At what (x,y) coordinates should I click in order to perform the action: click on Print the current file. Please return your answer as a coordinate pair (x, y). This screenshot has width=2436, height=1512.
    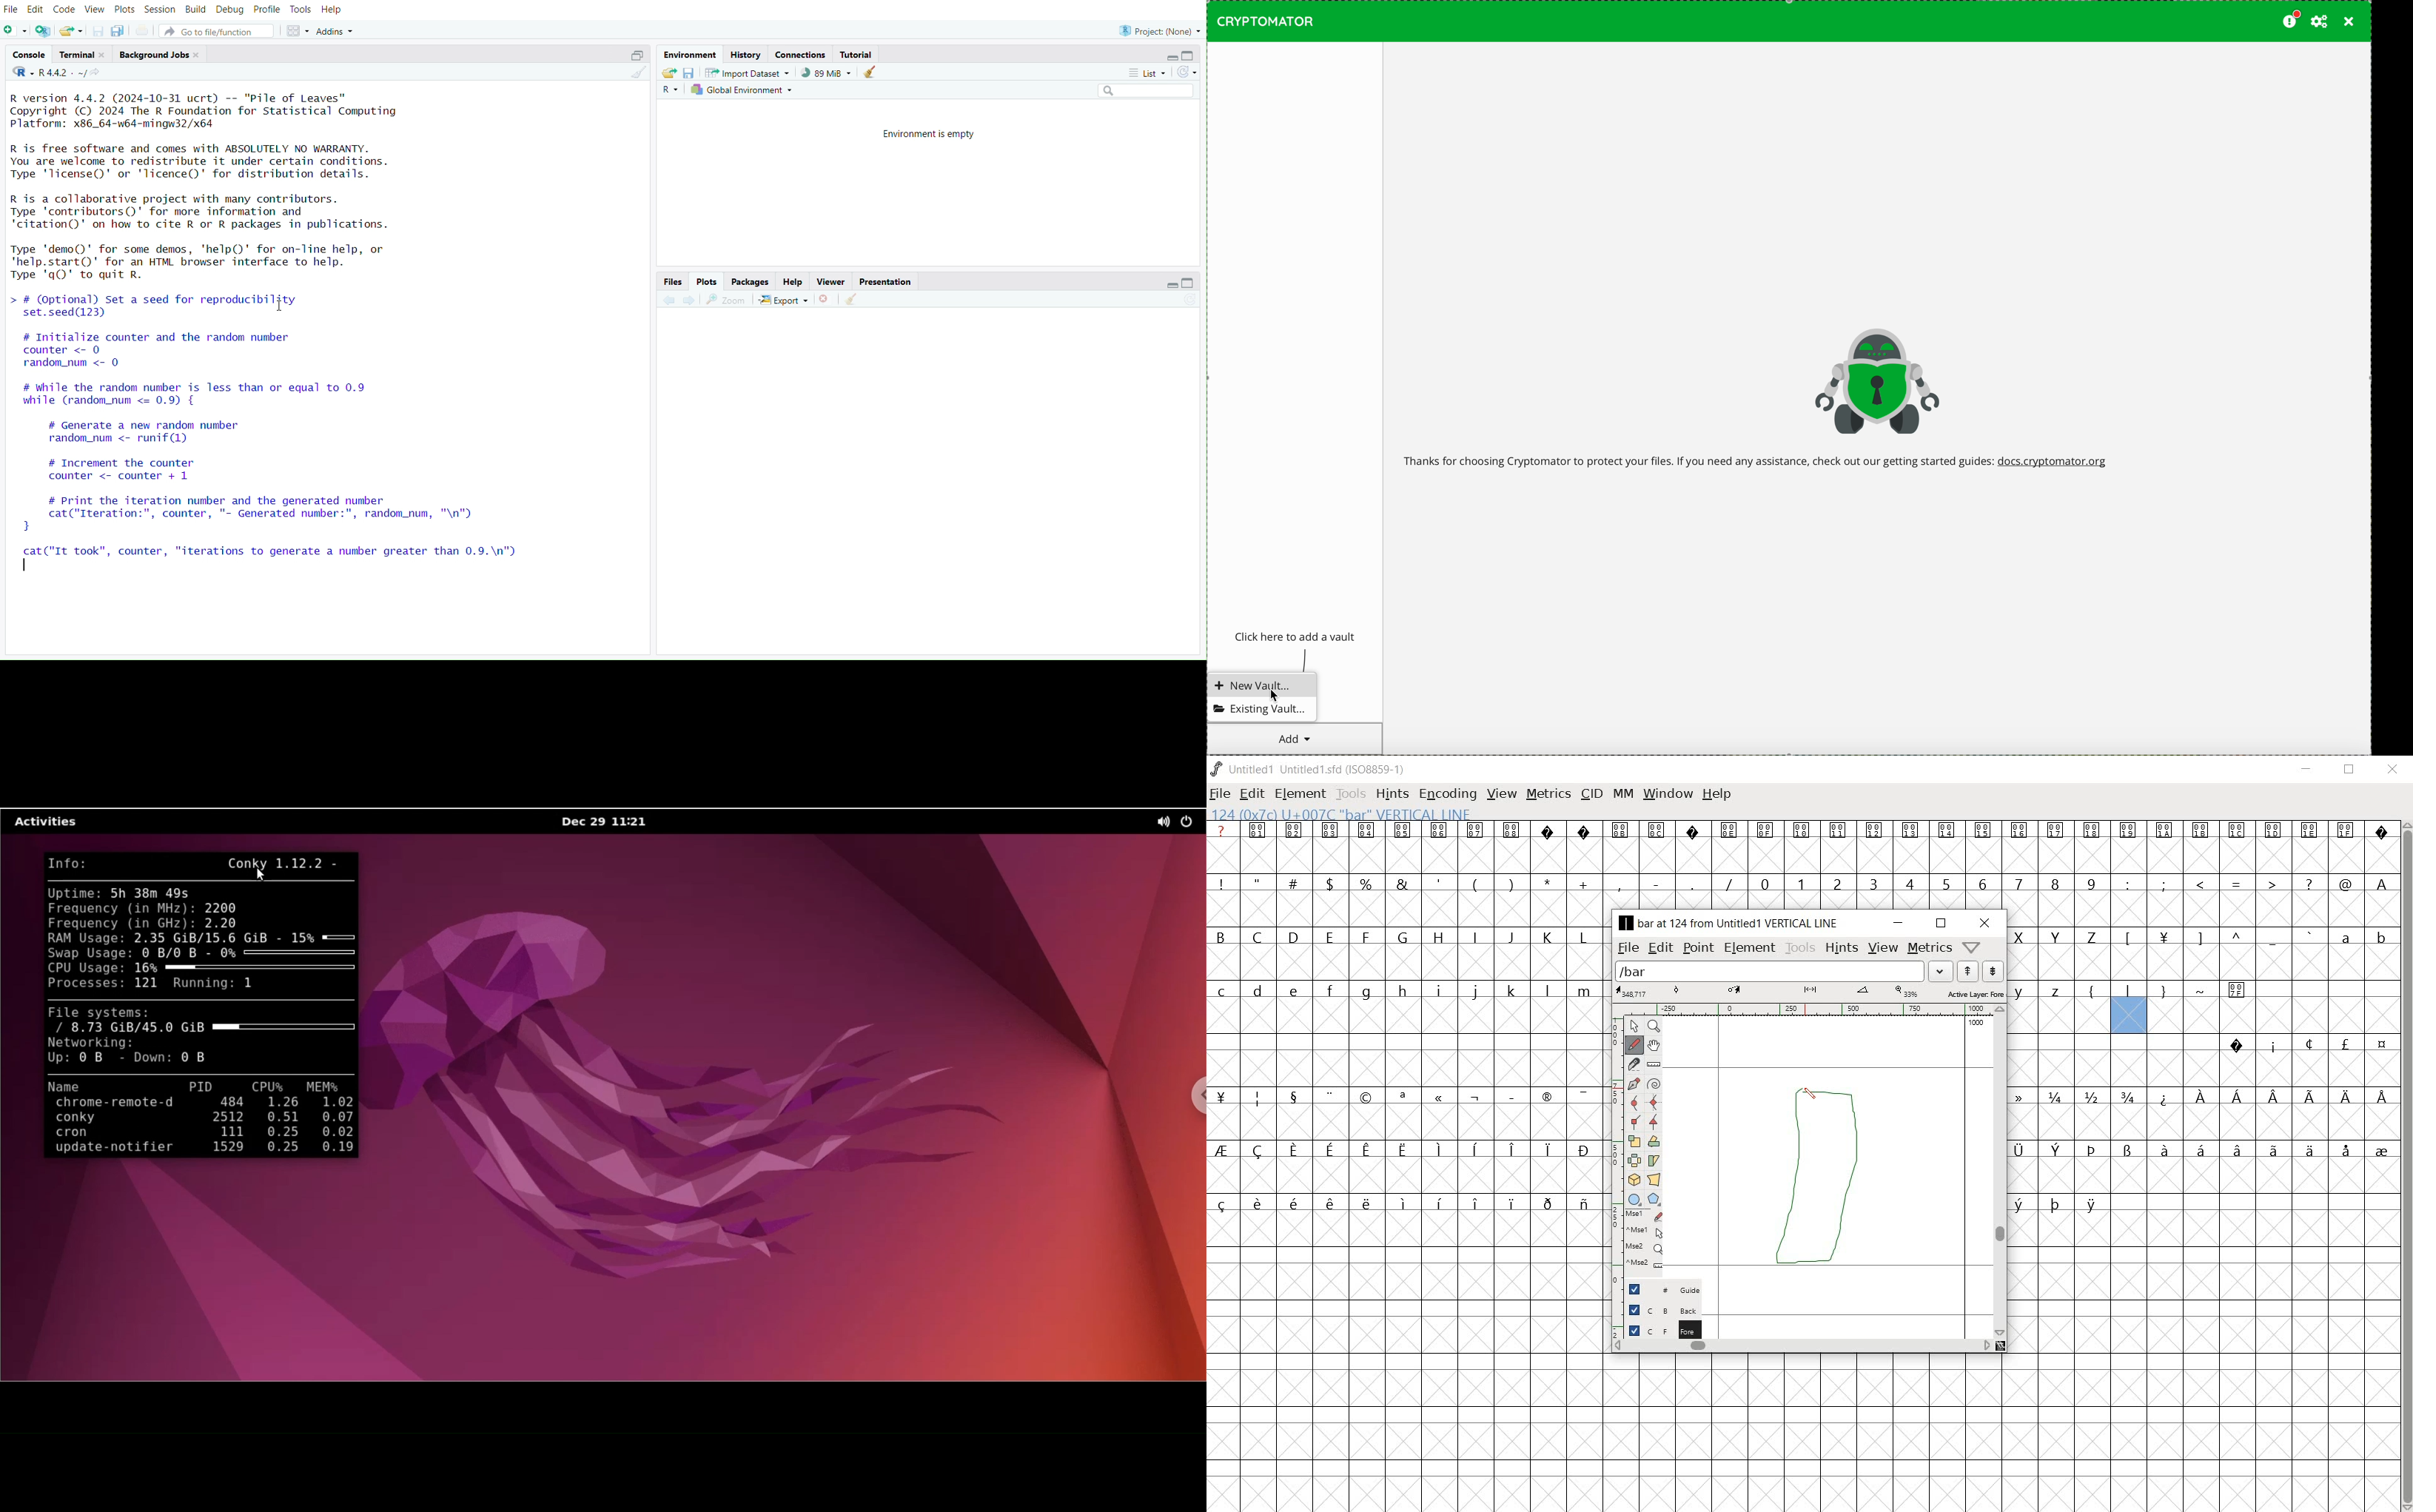
    Looking at the image, I should click on (141, 30).